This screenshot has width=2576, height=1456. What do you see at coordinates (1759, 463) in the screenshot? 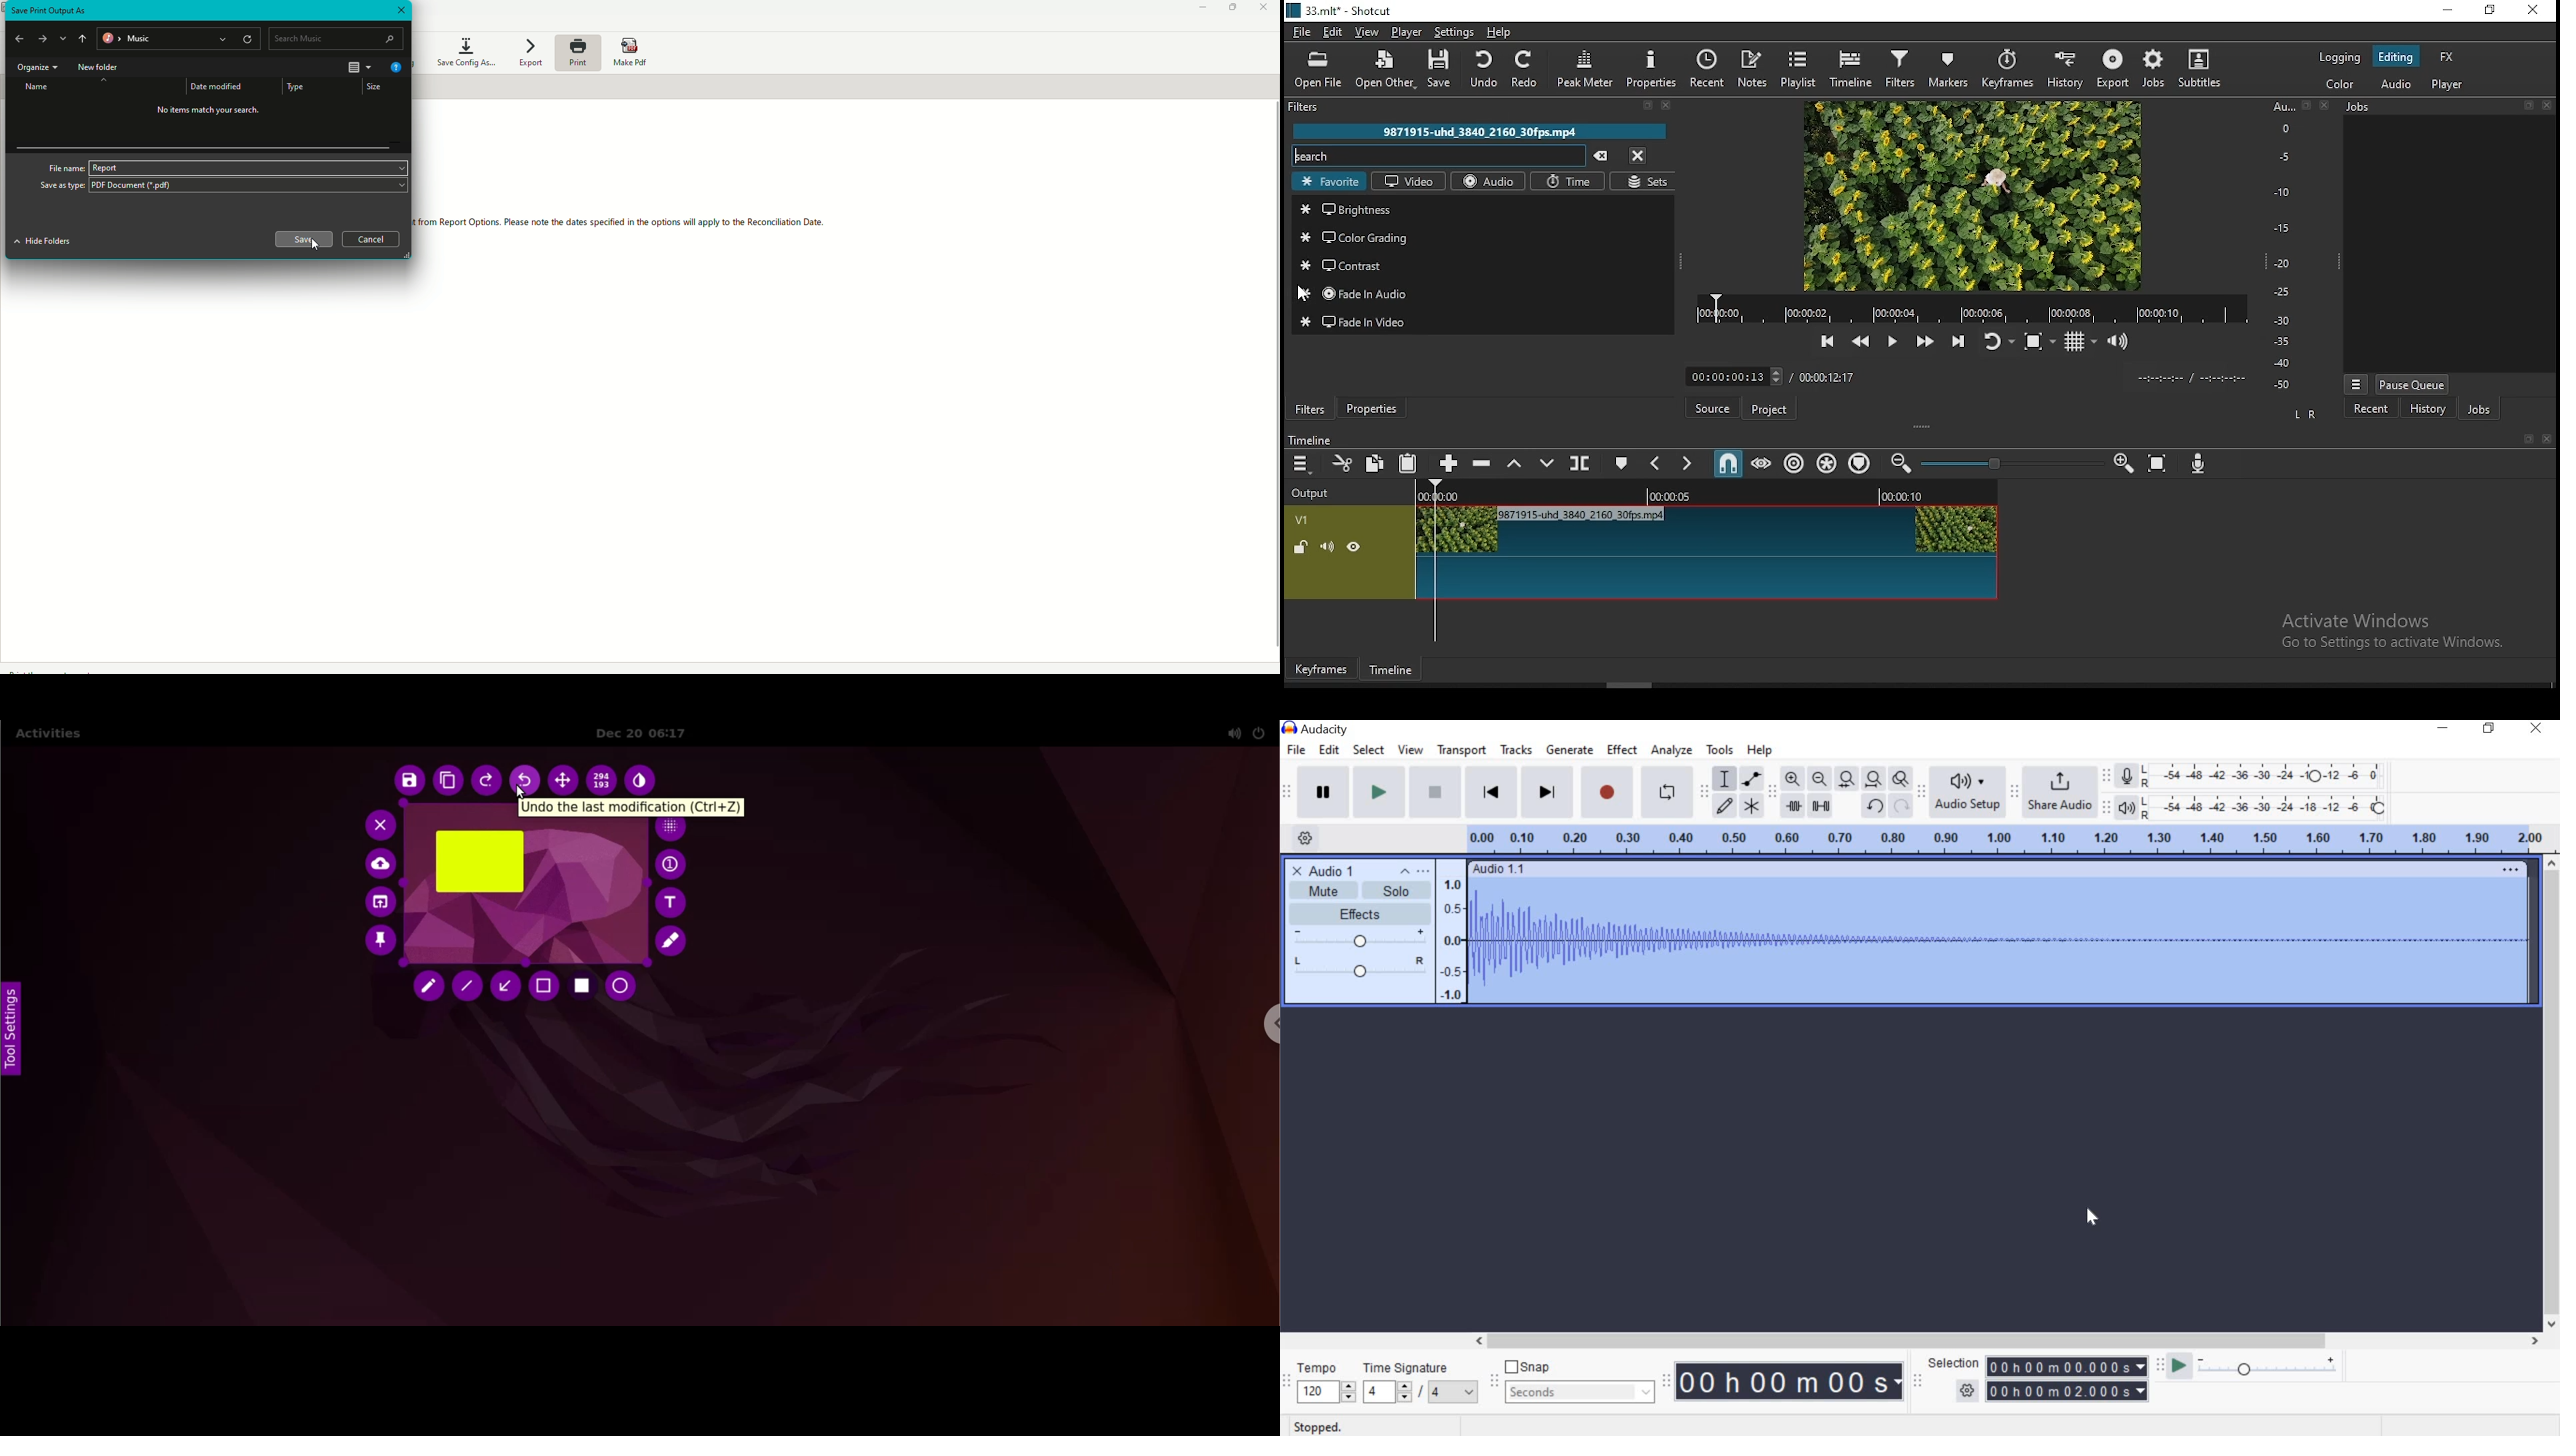
I see `scrub while dragging` at bounding box center [1759, 463].